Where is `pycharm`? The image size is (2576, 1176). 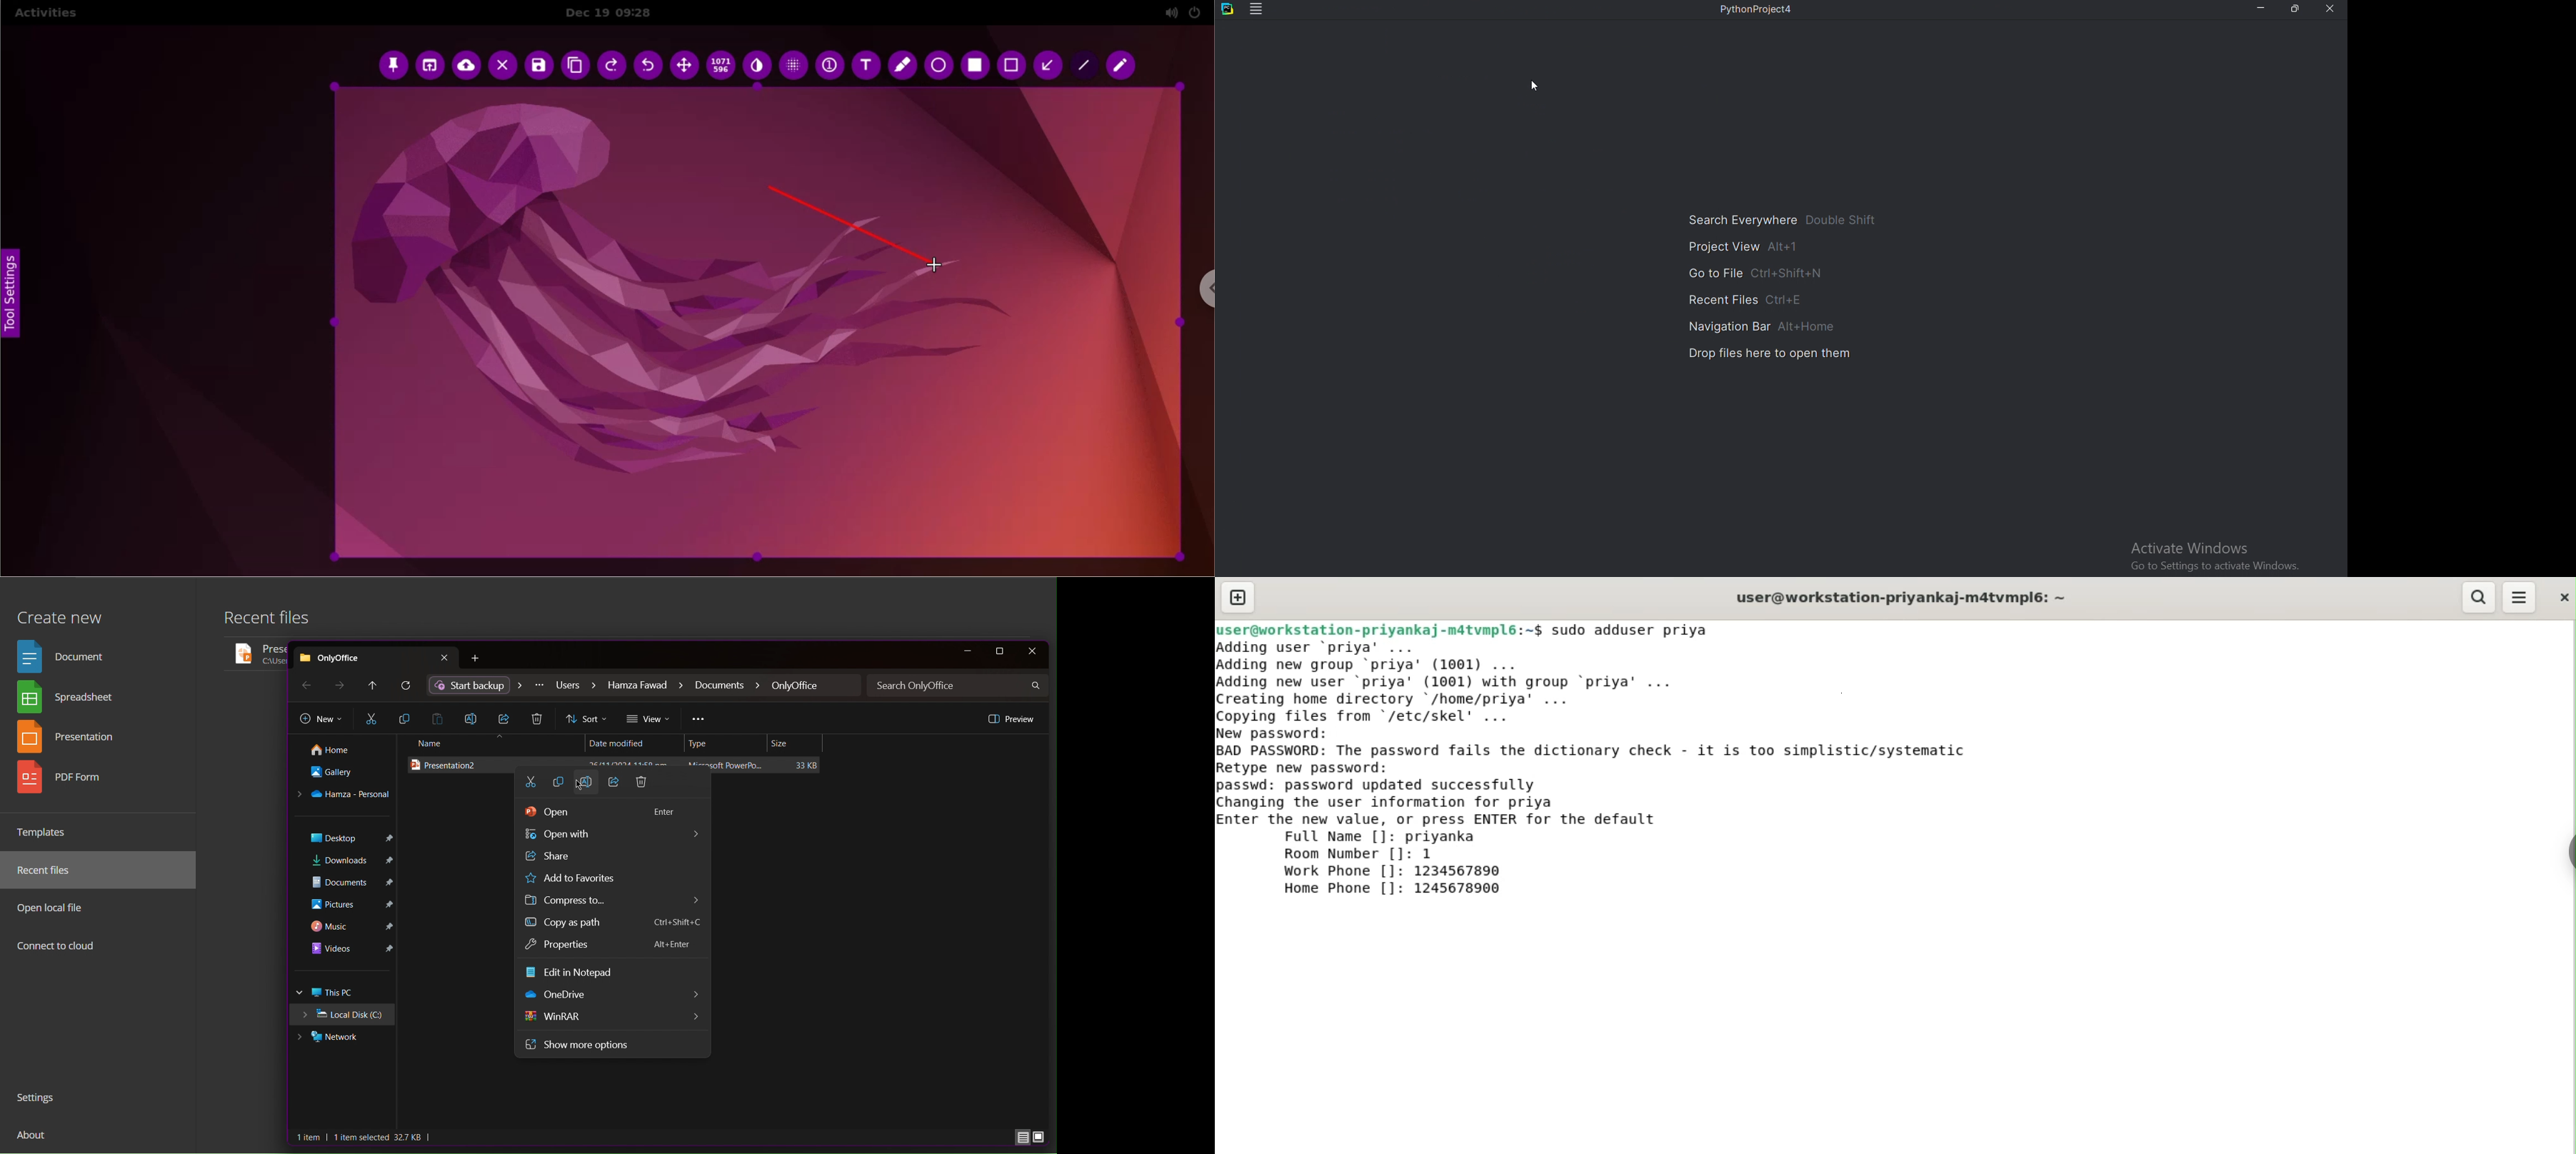 pycharm is located at coordinates (1228, 10).